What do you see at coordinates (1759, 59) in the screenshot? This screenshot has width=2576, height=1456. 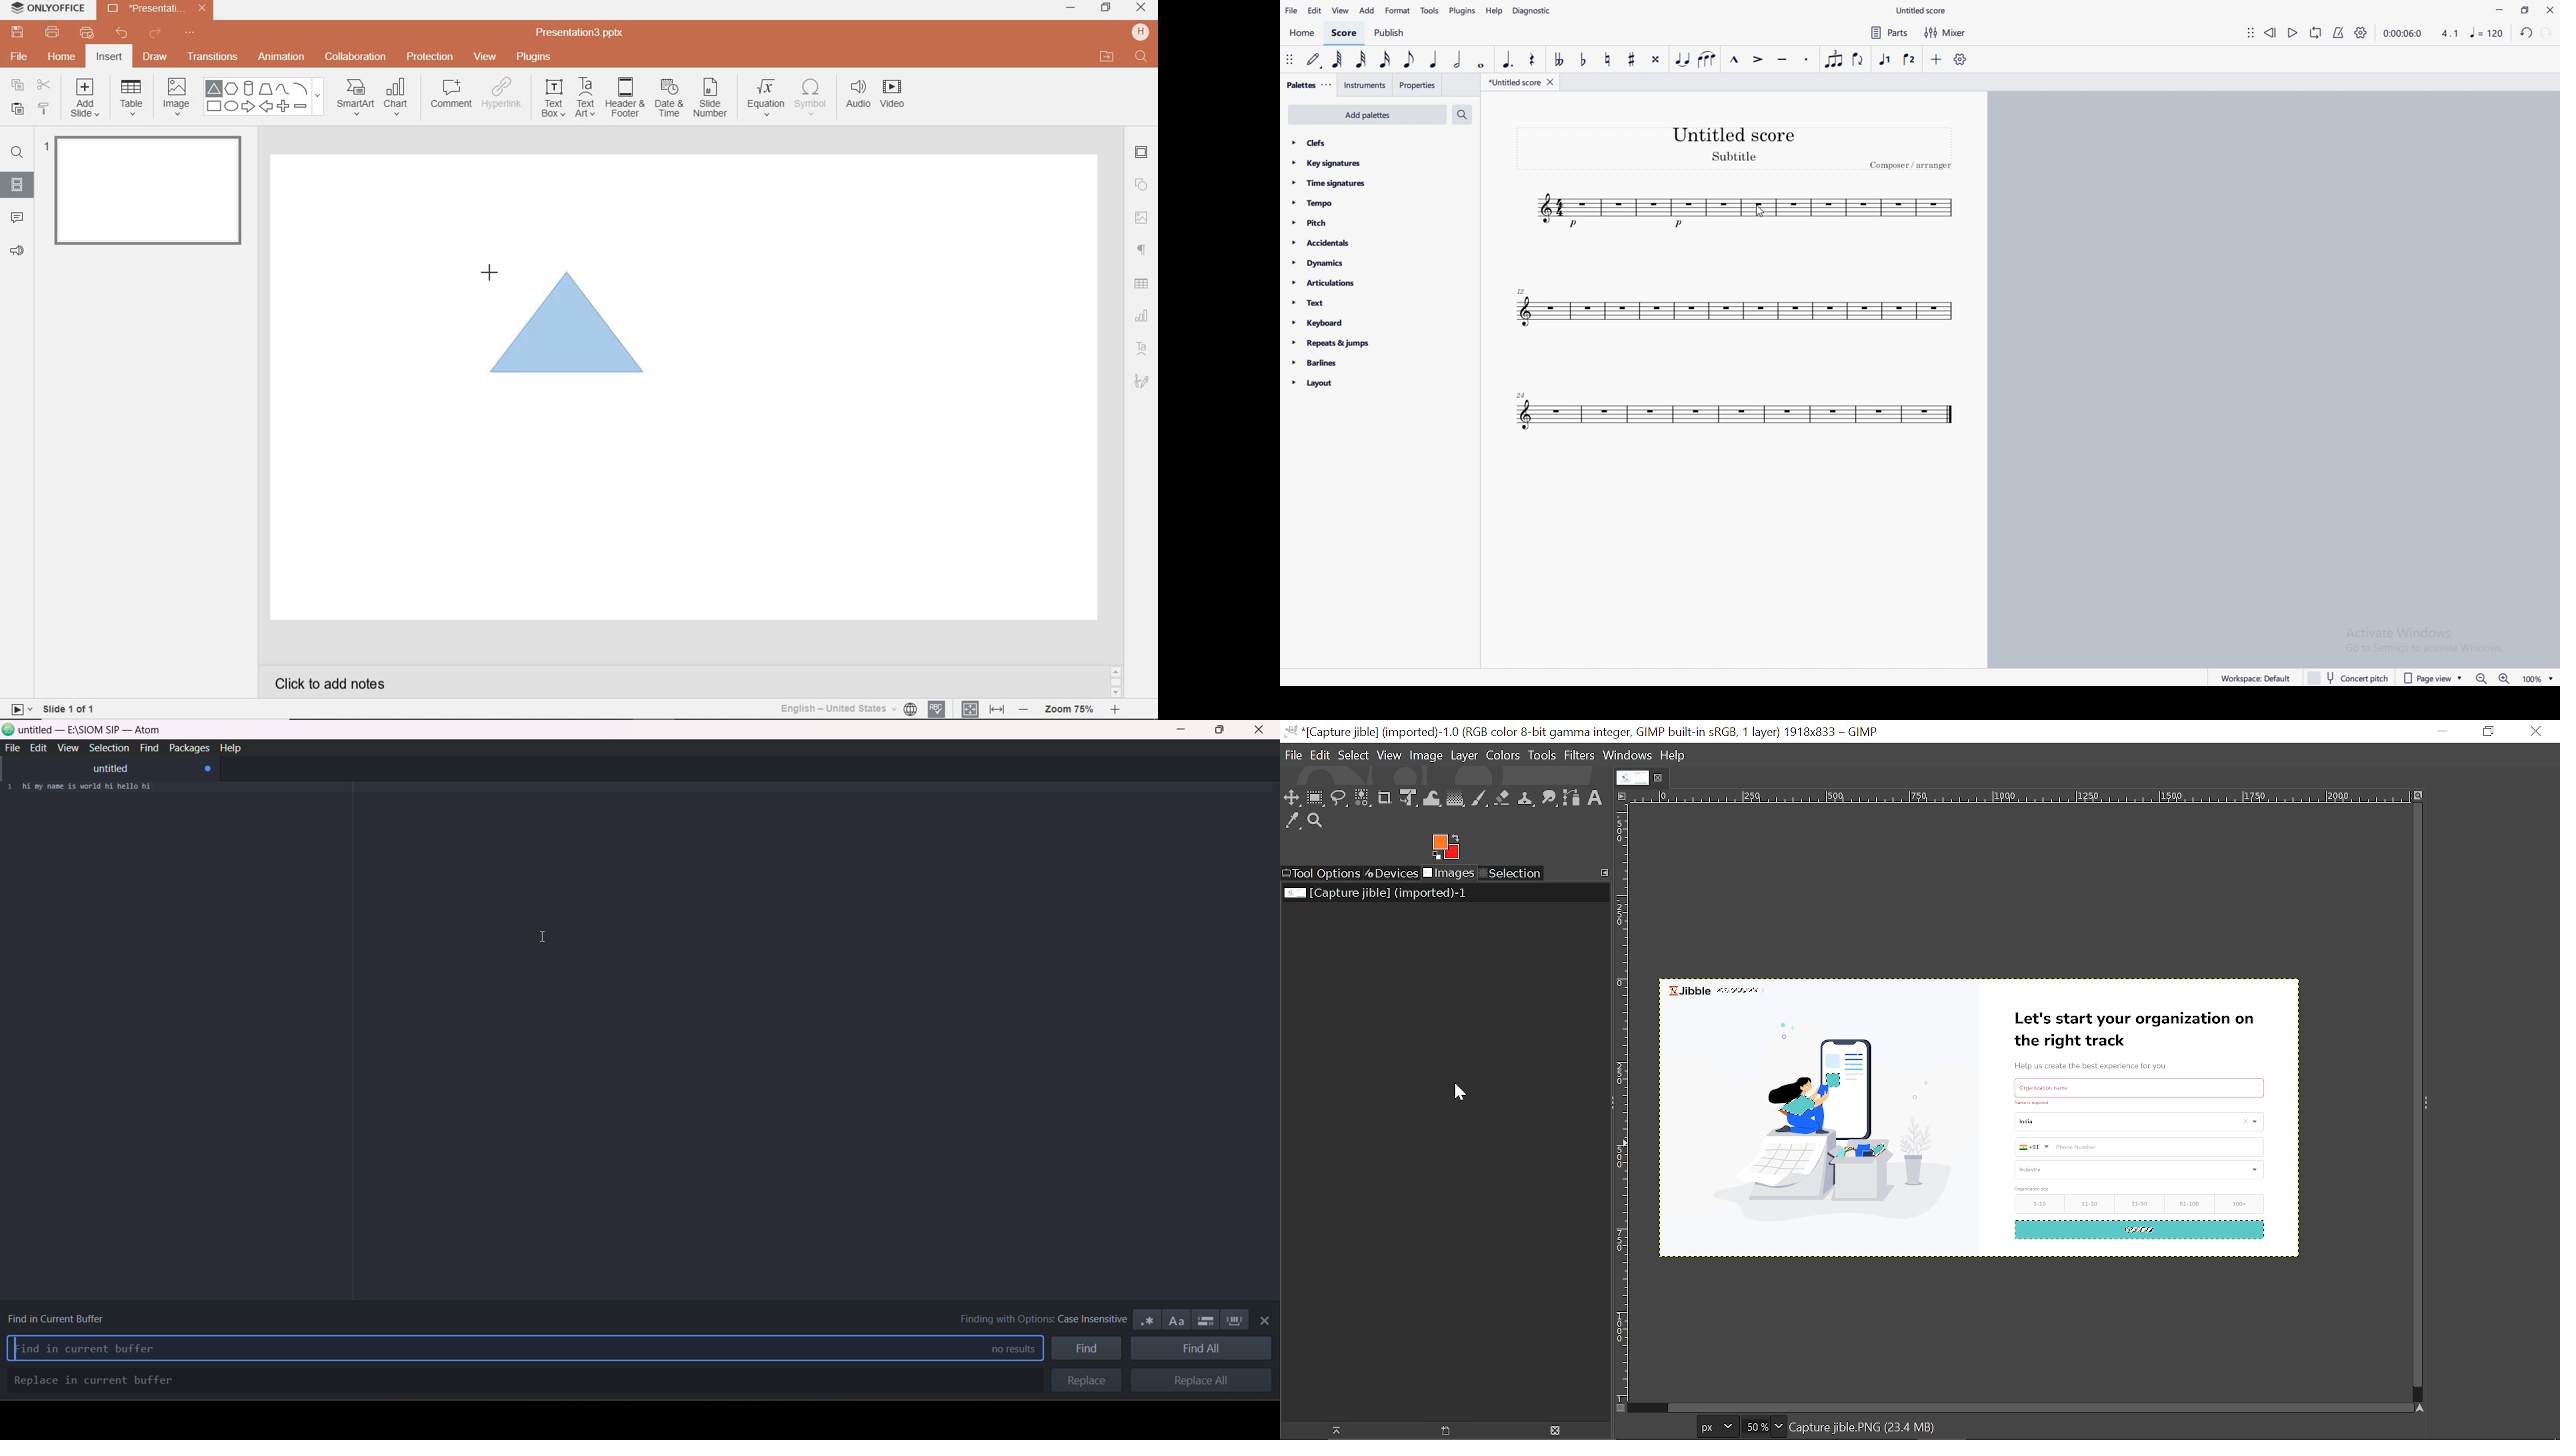 I see `accent` at bounding box center [1759, 59].